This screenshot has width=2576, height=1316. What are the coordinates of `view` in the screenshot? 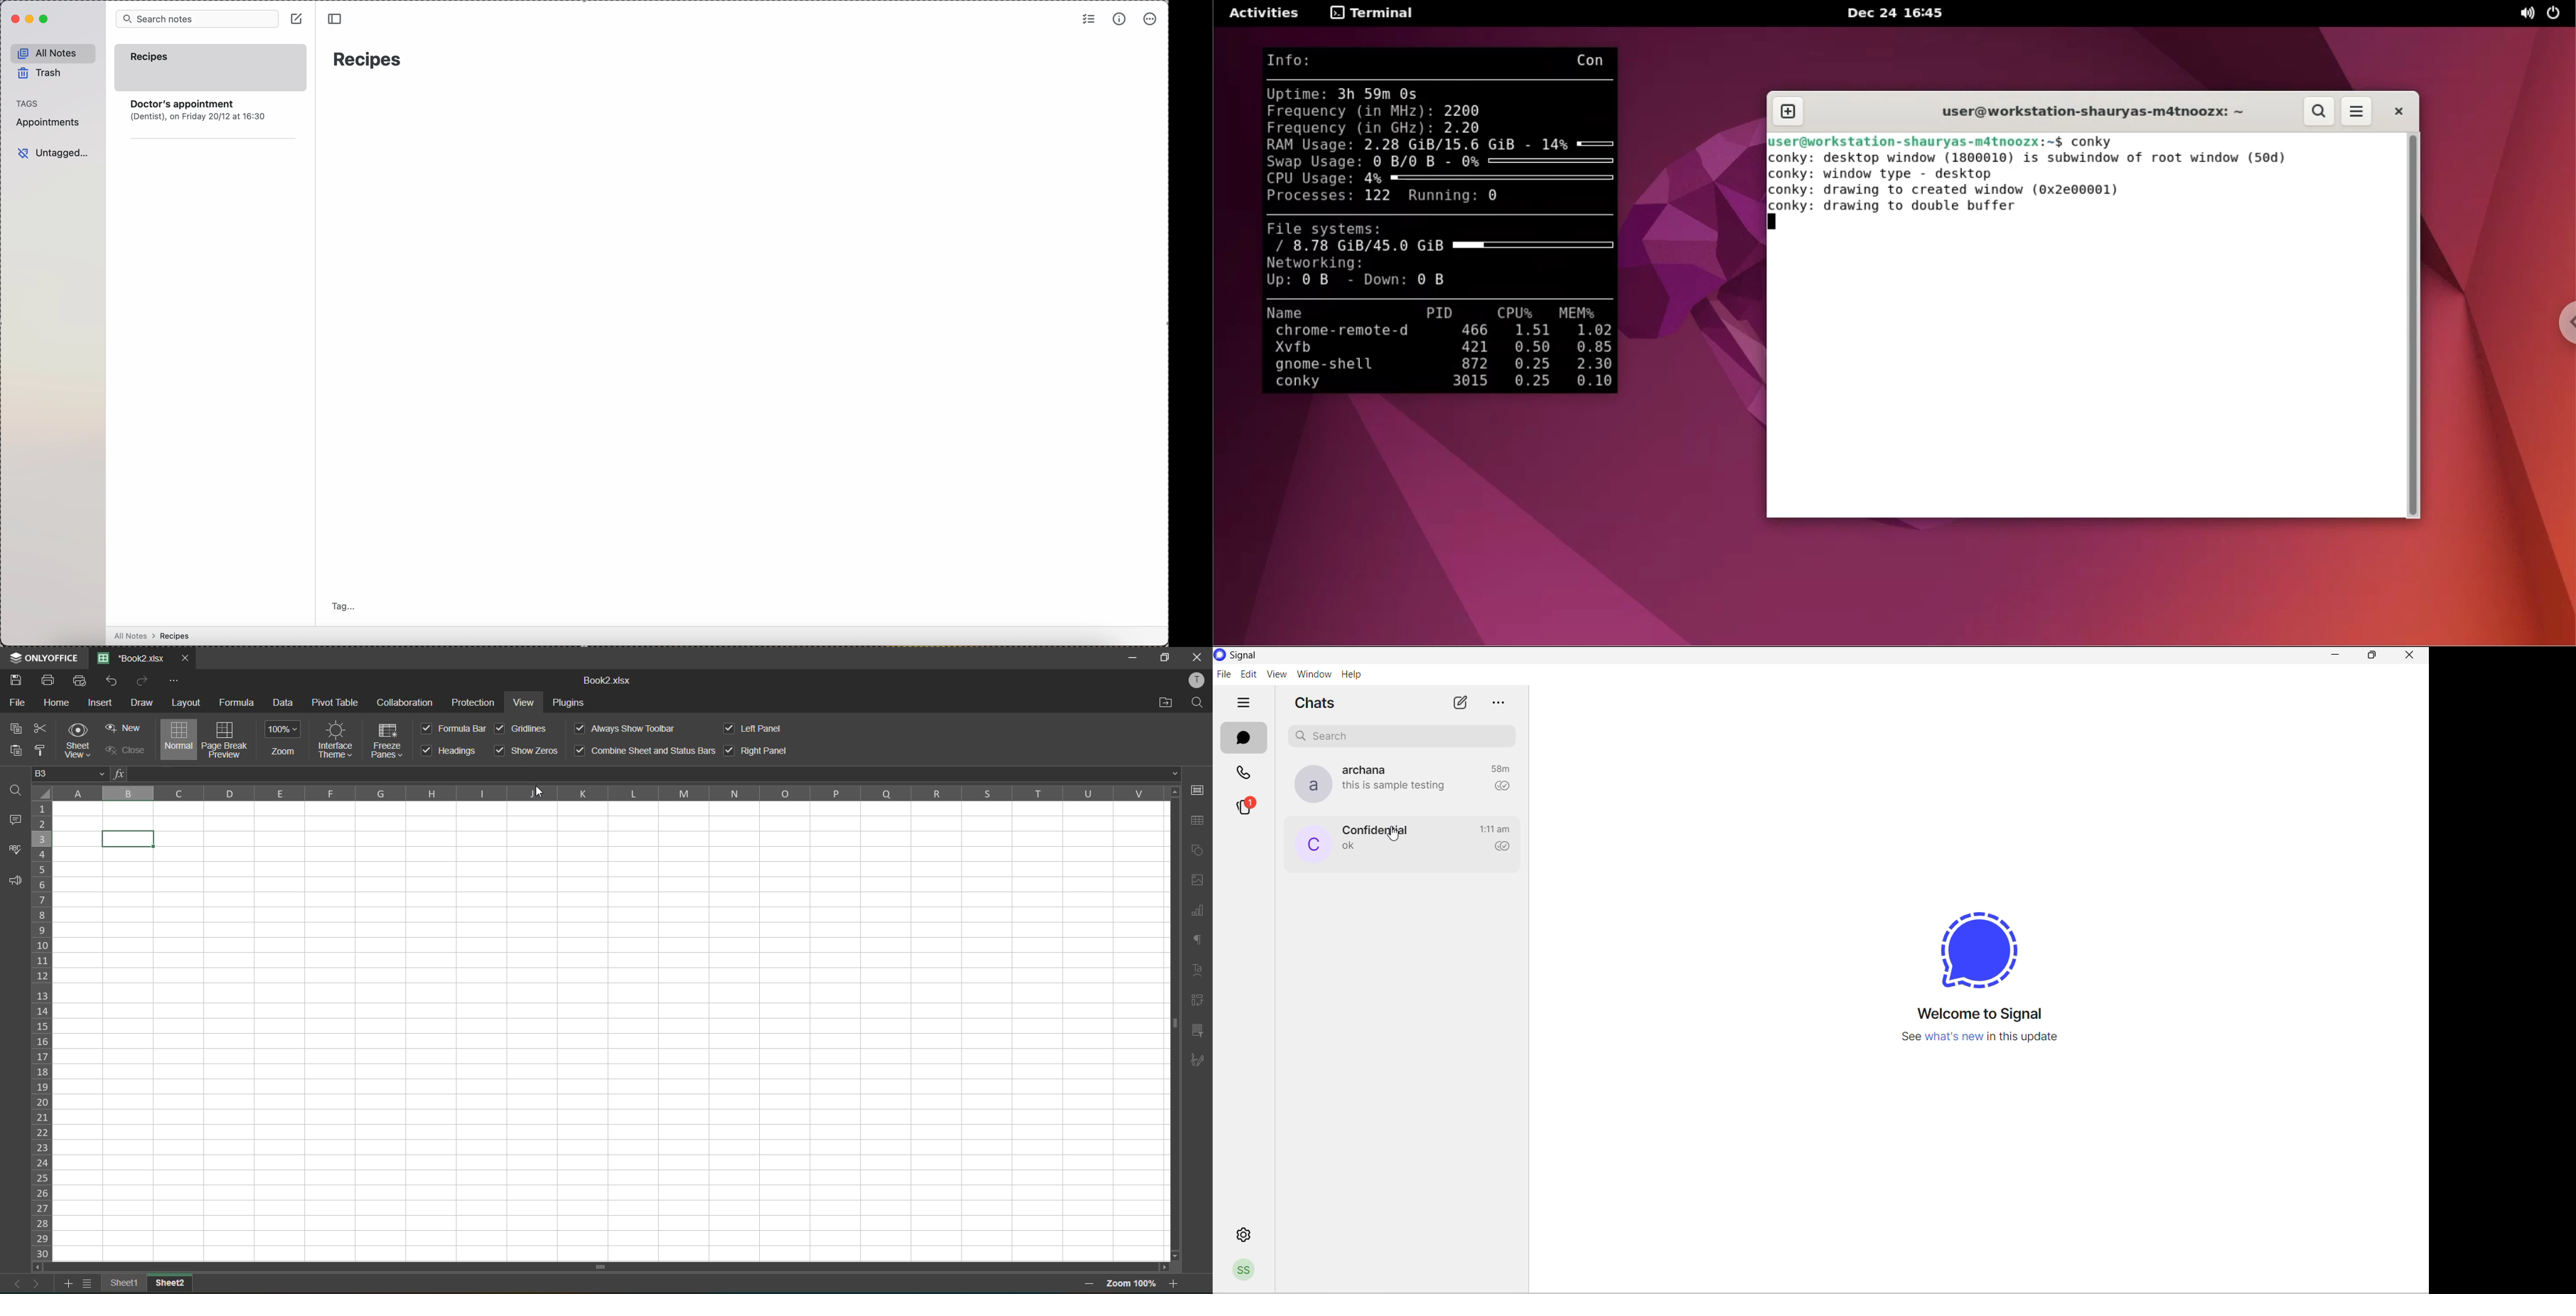 It's located at (527, 703).